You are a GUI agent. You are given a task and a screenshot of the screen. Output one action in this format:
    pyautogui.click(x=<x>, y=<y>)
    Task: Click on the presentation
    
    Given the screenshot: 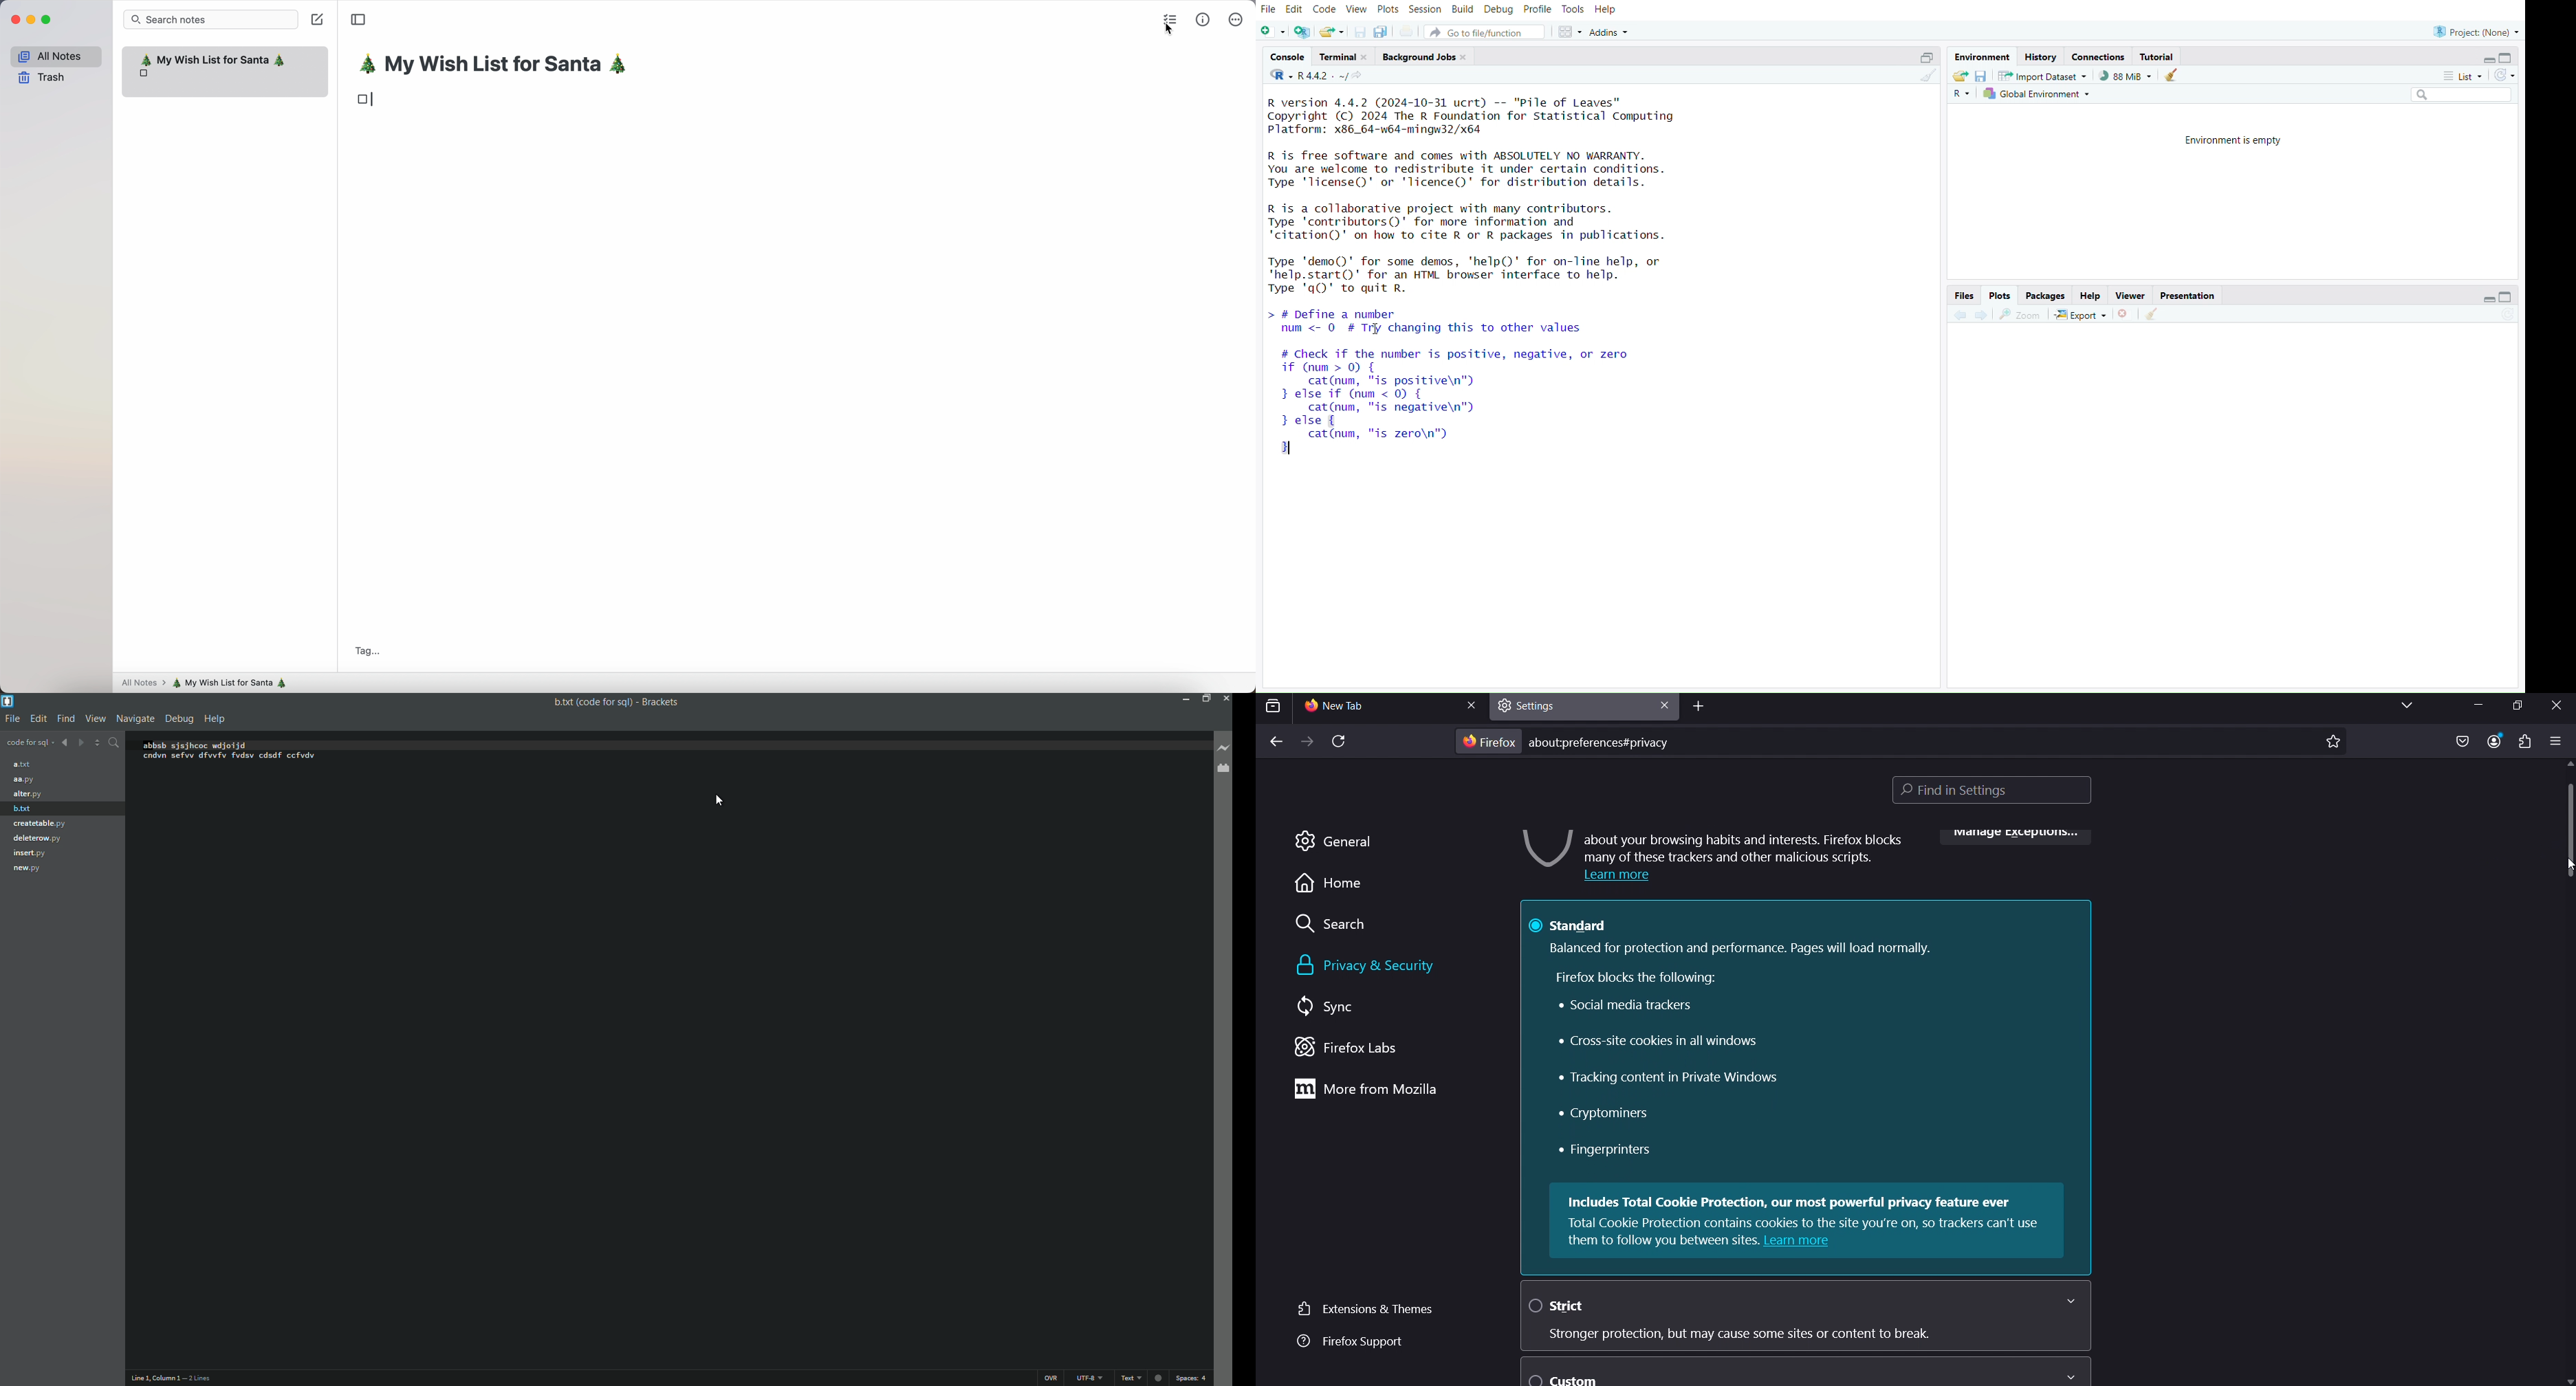 What is the action you would take?
    pyautogui.click(x=2189, y=296)
    